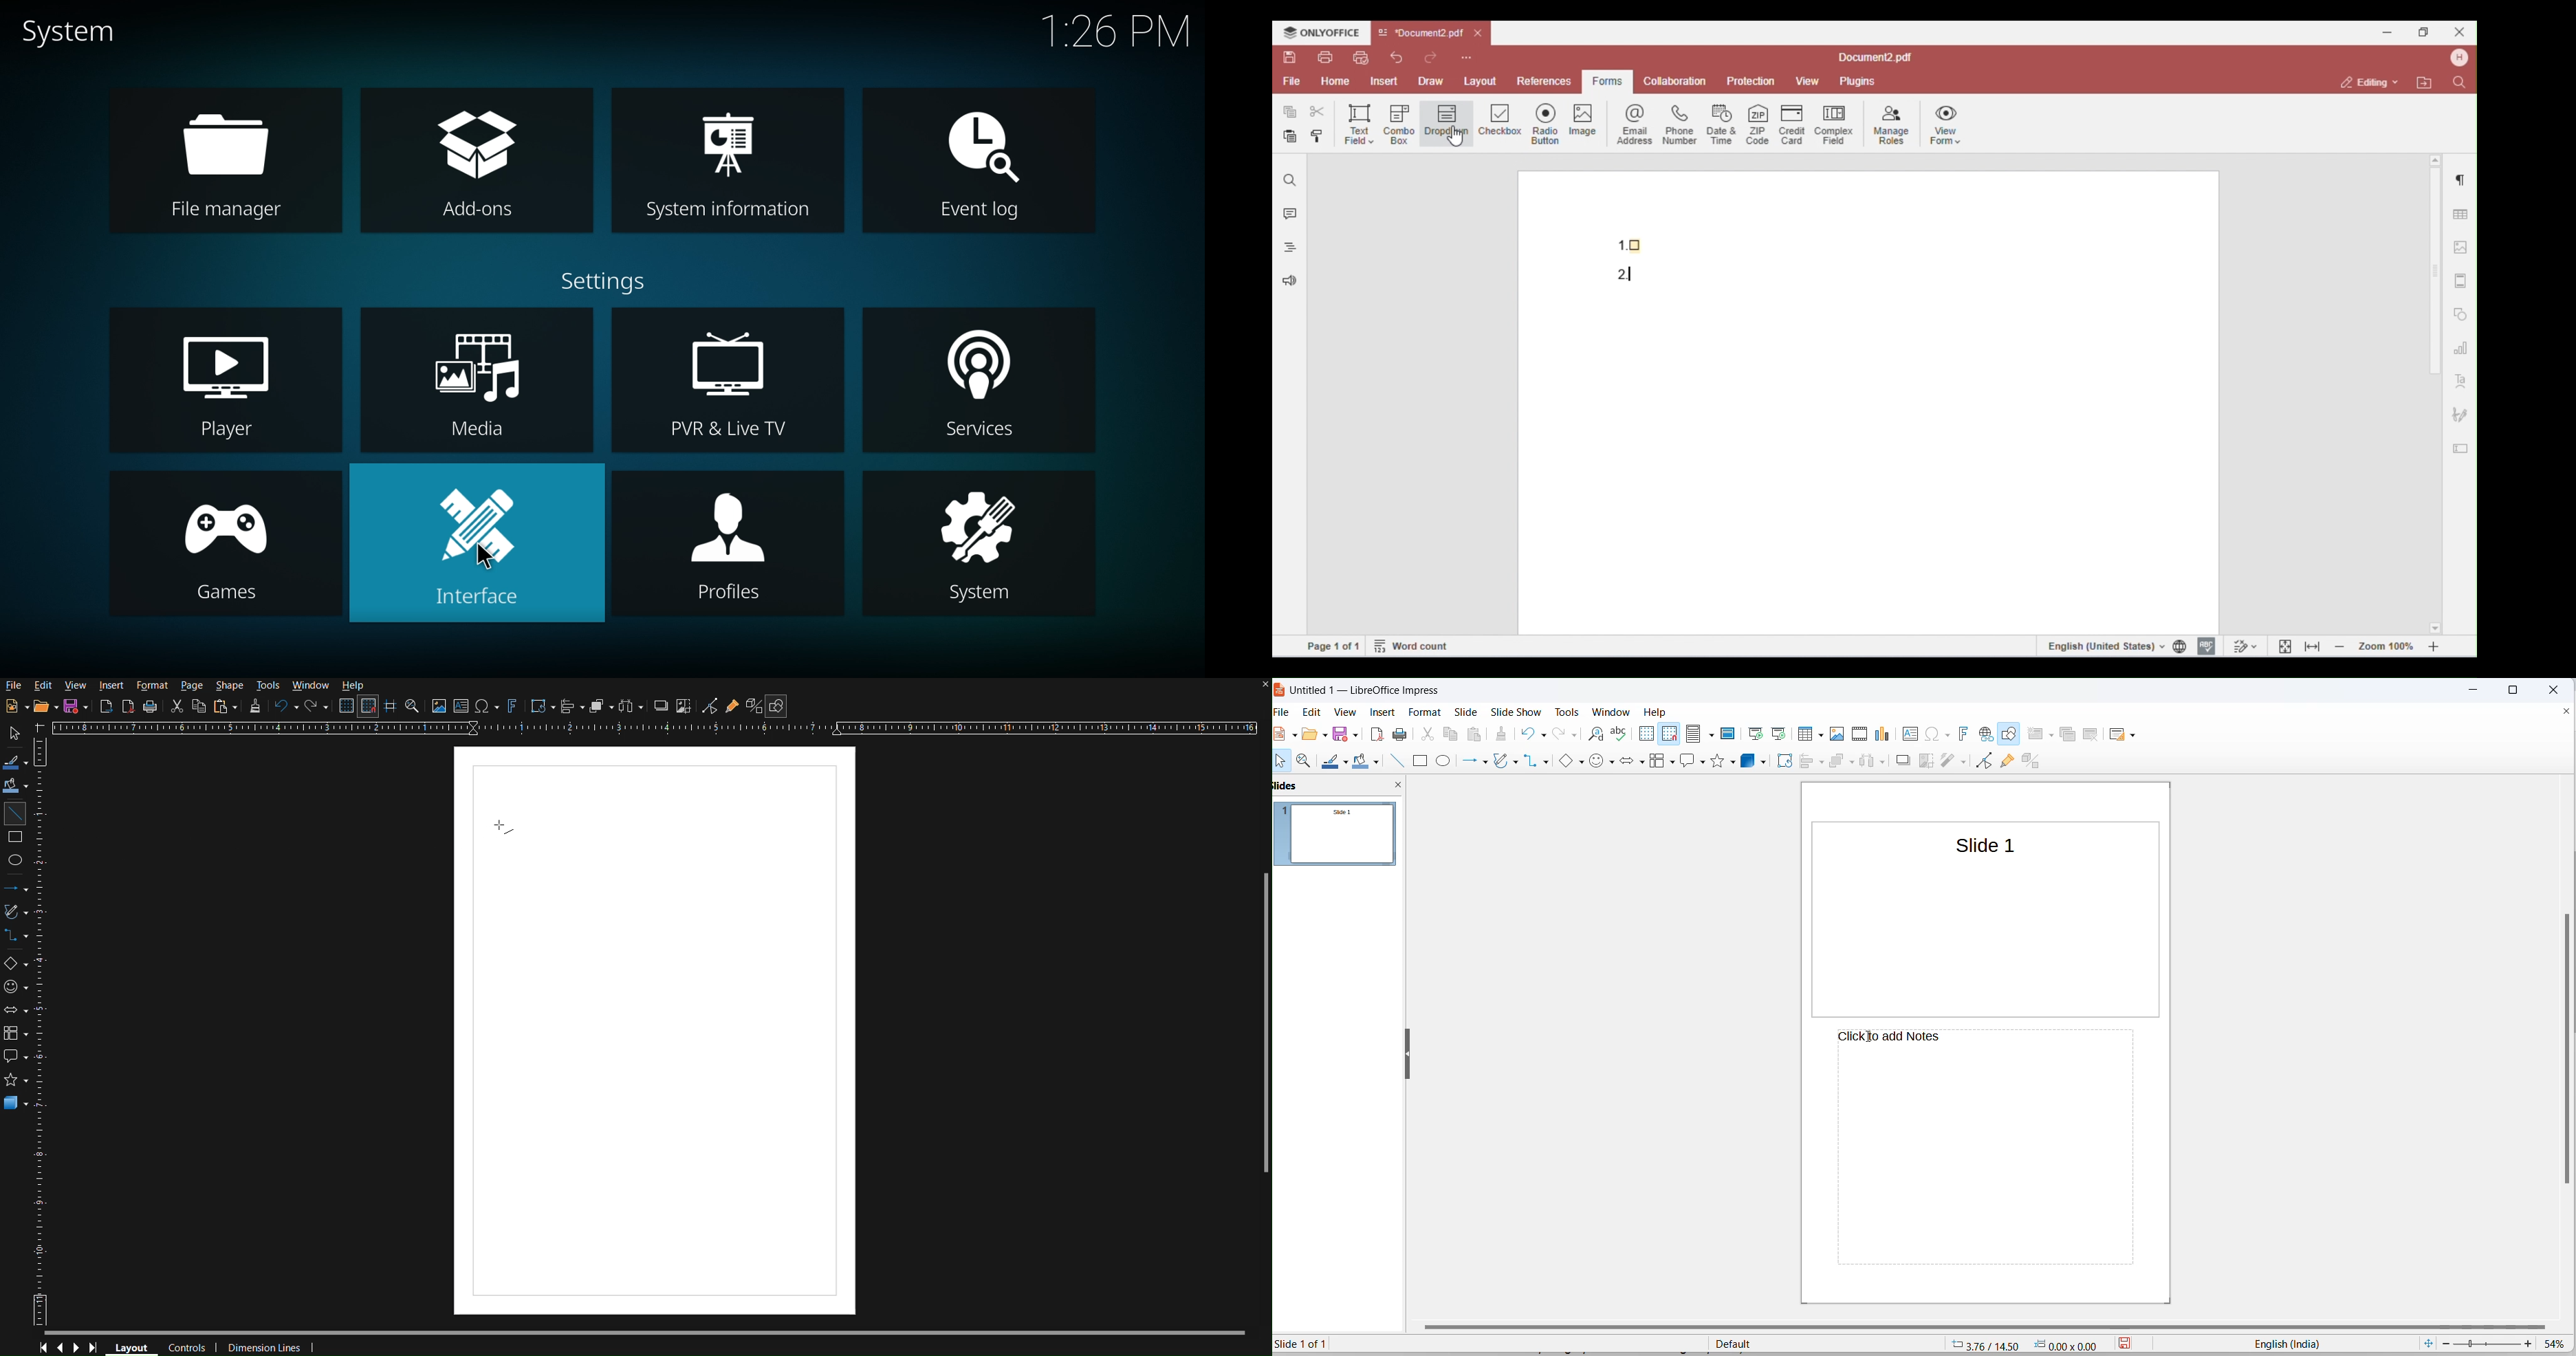 The width and height of the screenshot is (2576, 1372). I want to click on settings, so click(606, 279).